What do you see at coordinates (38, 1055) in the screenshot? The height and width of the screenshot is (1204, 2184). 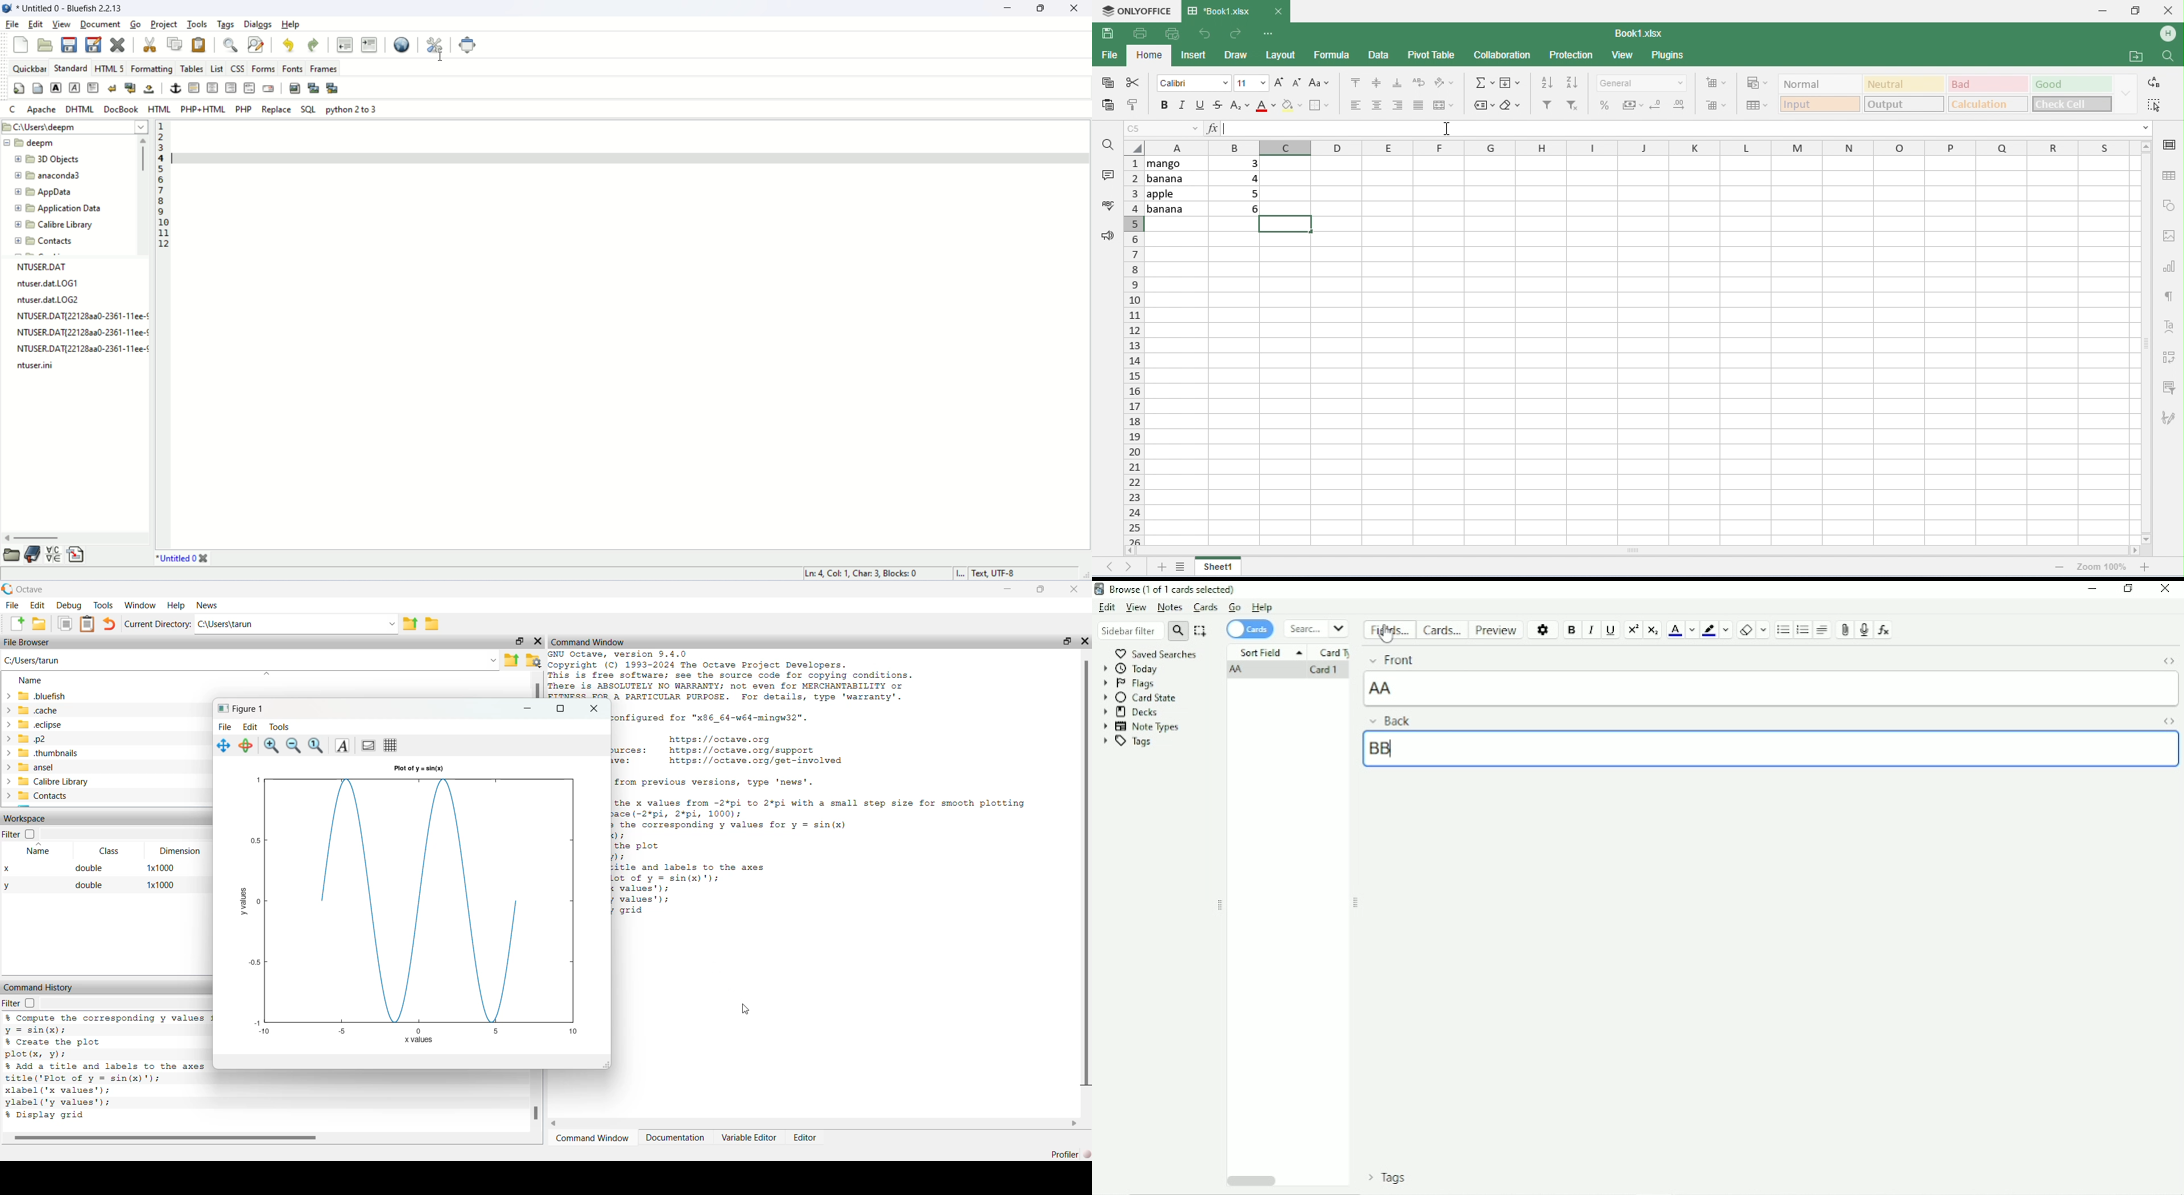 I see `plot(x, vy);` at bounding box center [38, 1055].